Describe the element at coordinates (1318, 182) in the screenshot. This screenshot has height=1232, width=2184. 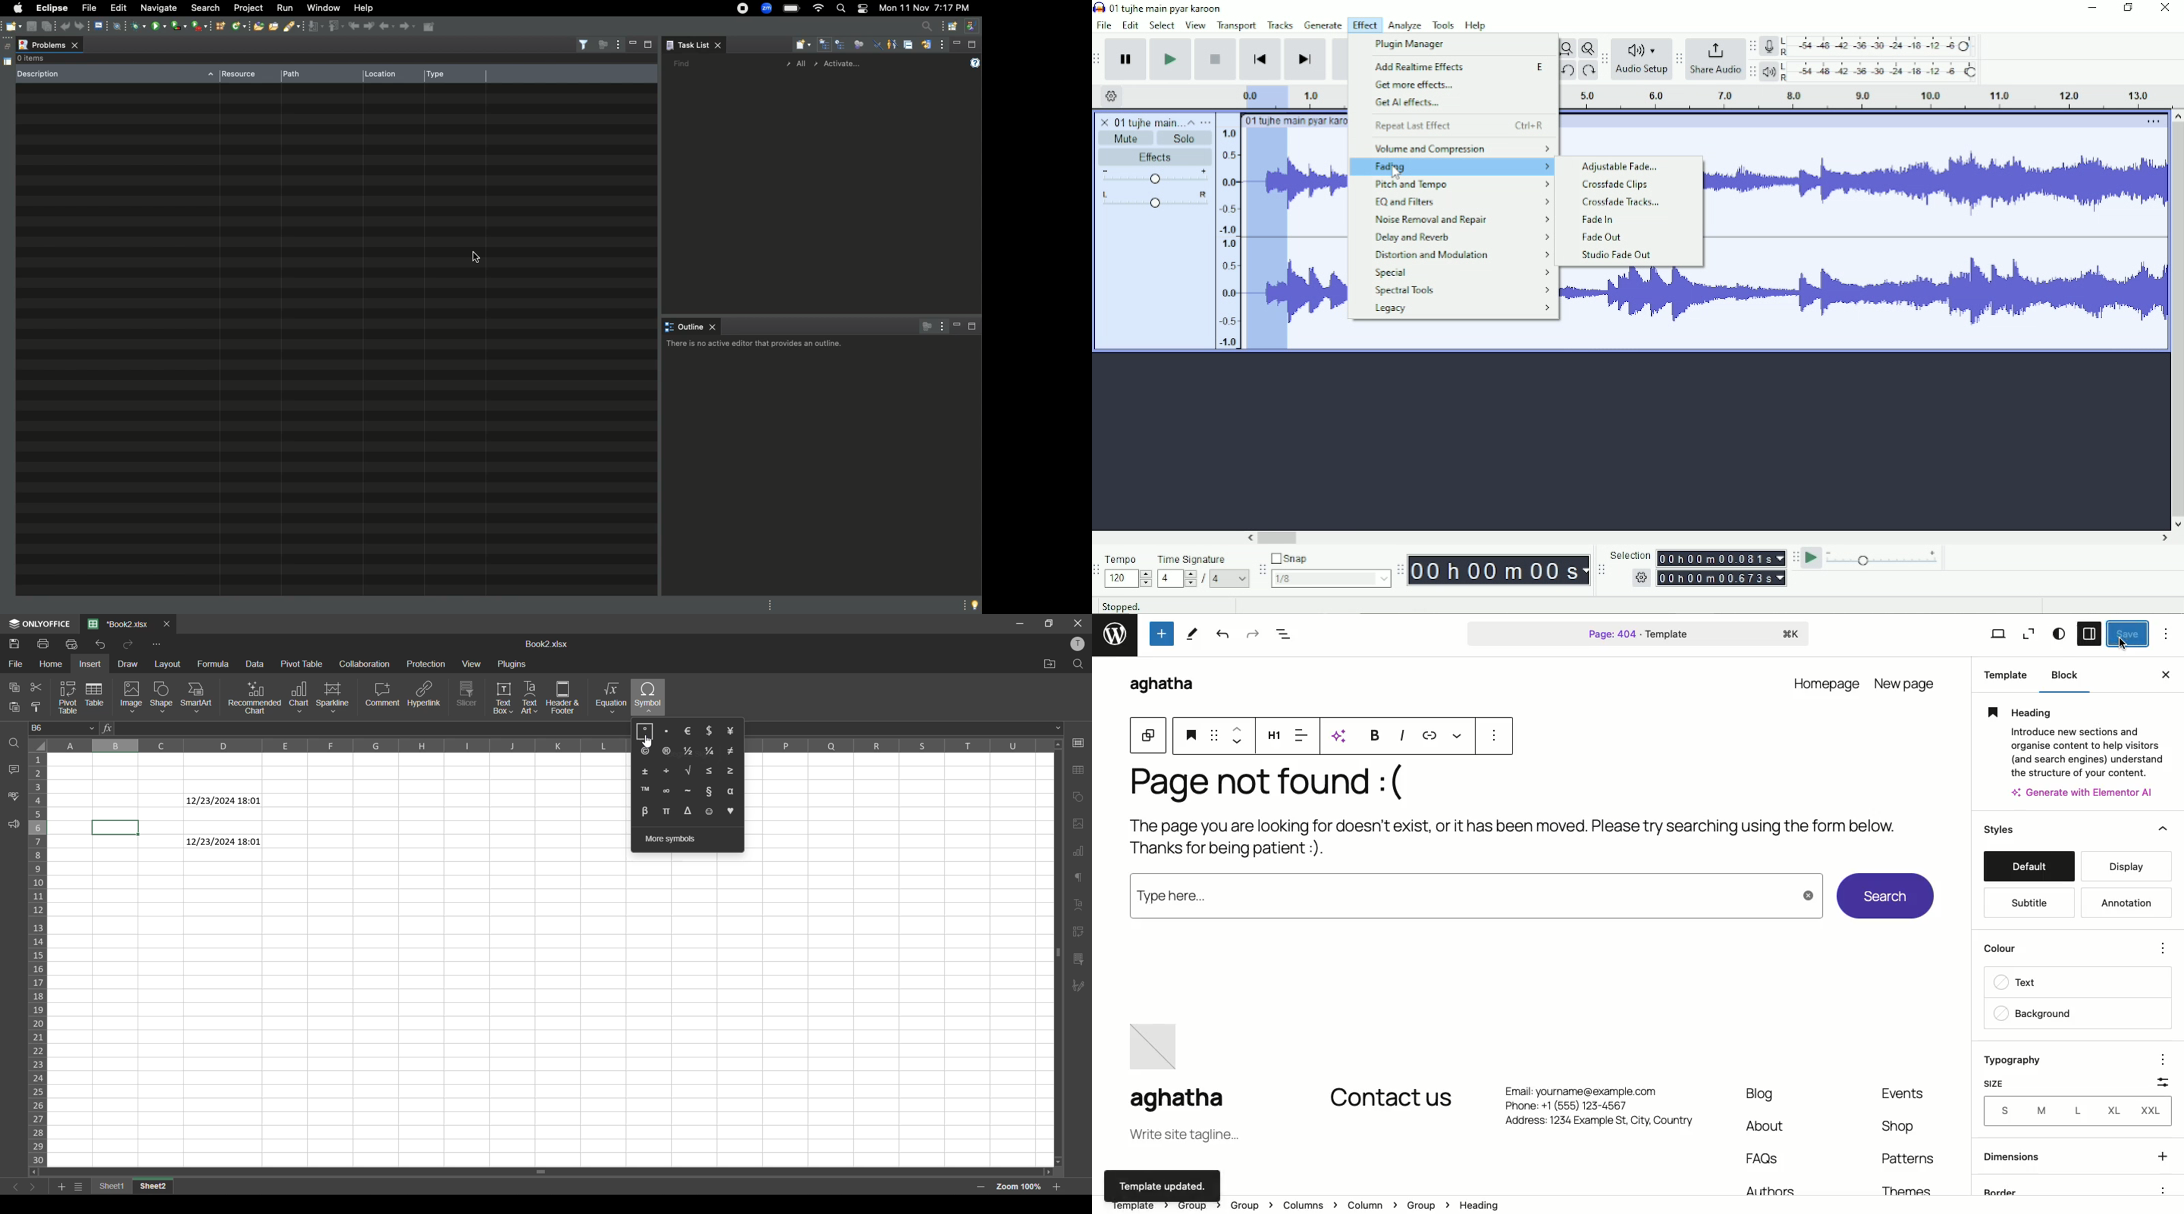
I see `Audio Waves` at that location.